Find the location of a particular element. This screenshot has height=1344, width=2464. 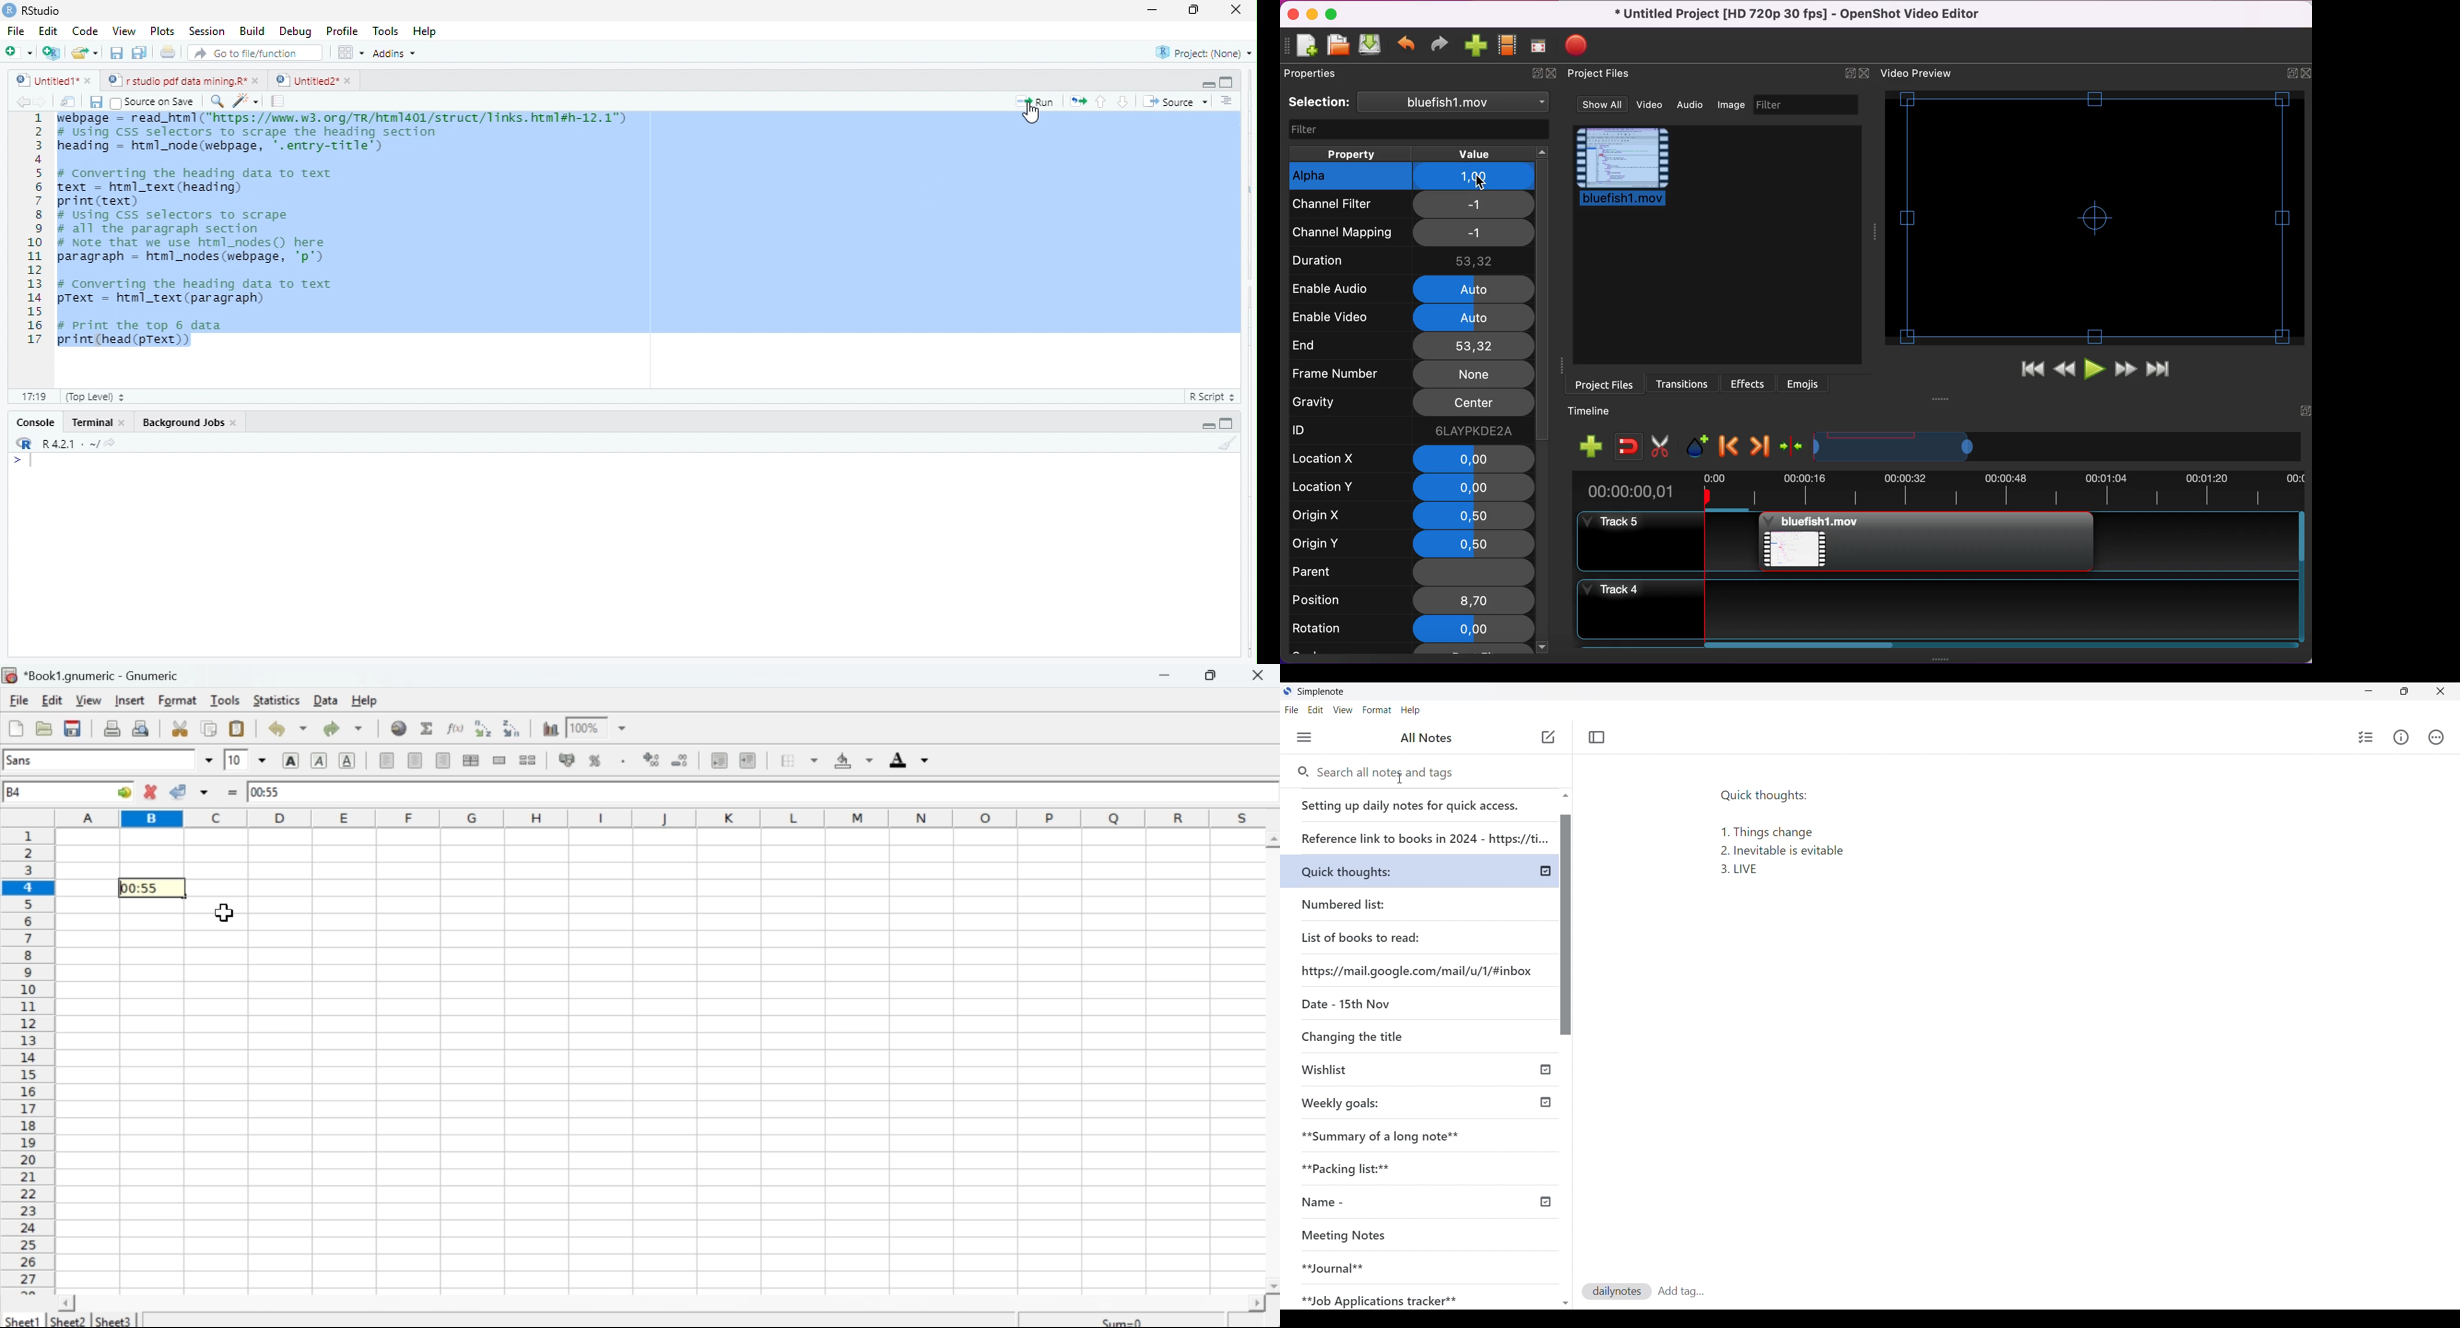

close is located at coordinates (1231, 9).